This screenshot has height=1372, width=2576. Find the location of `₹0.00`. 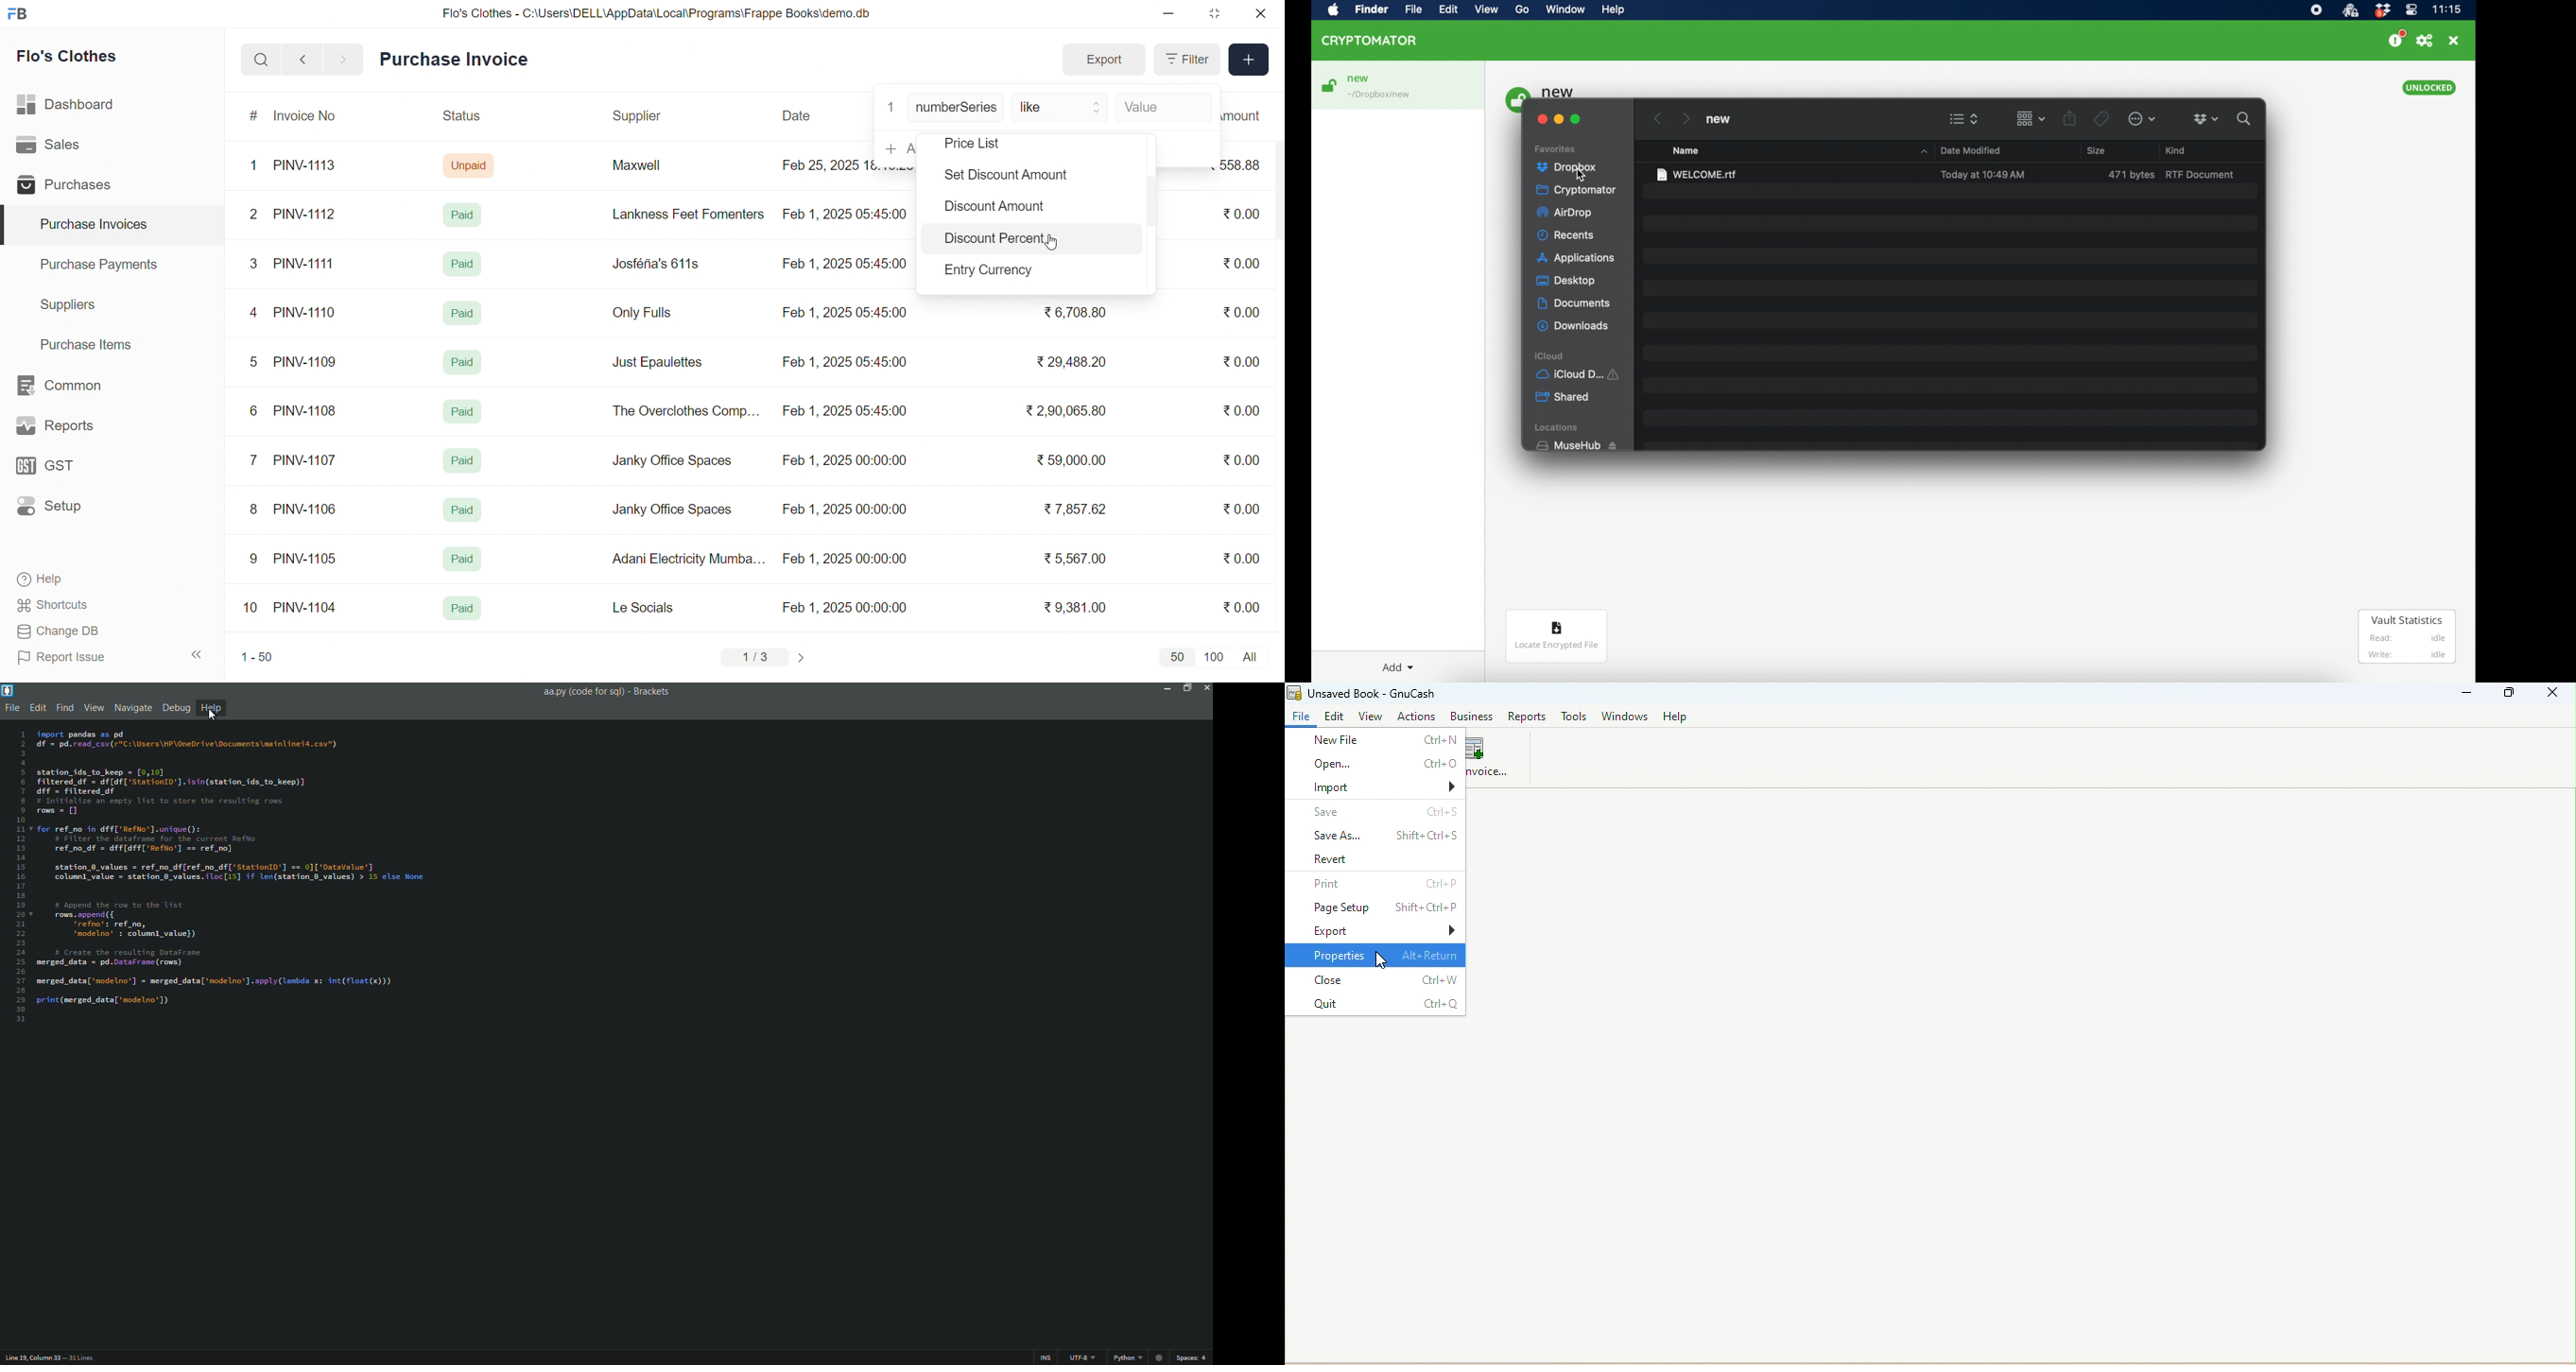

₹0.00 is located at coordinates (1242, 557).